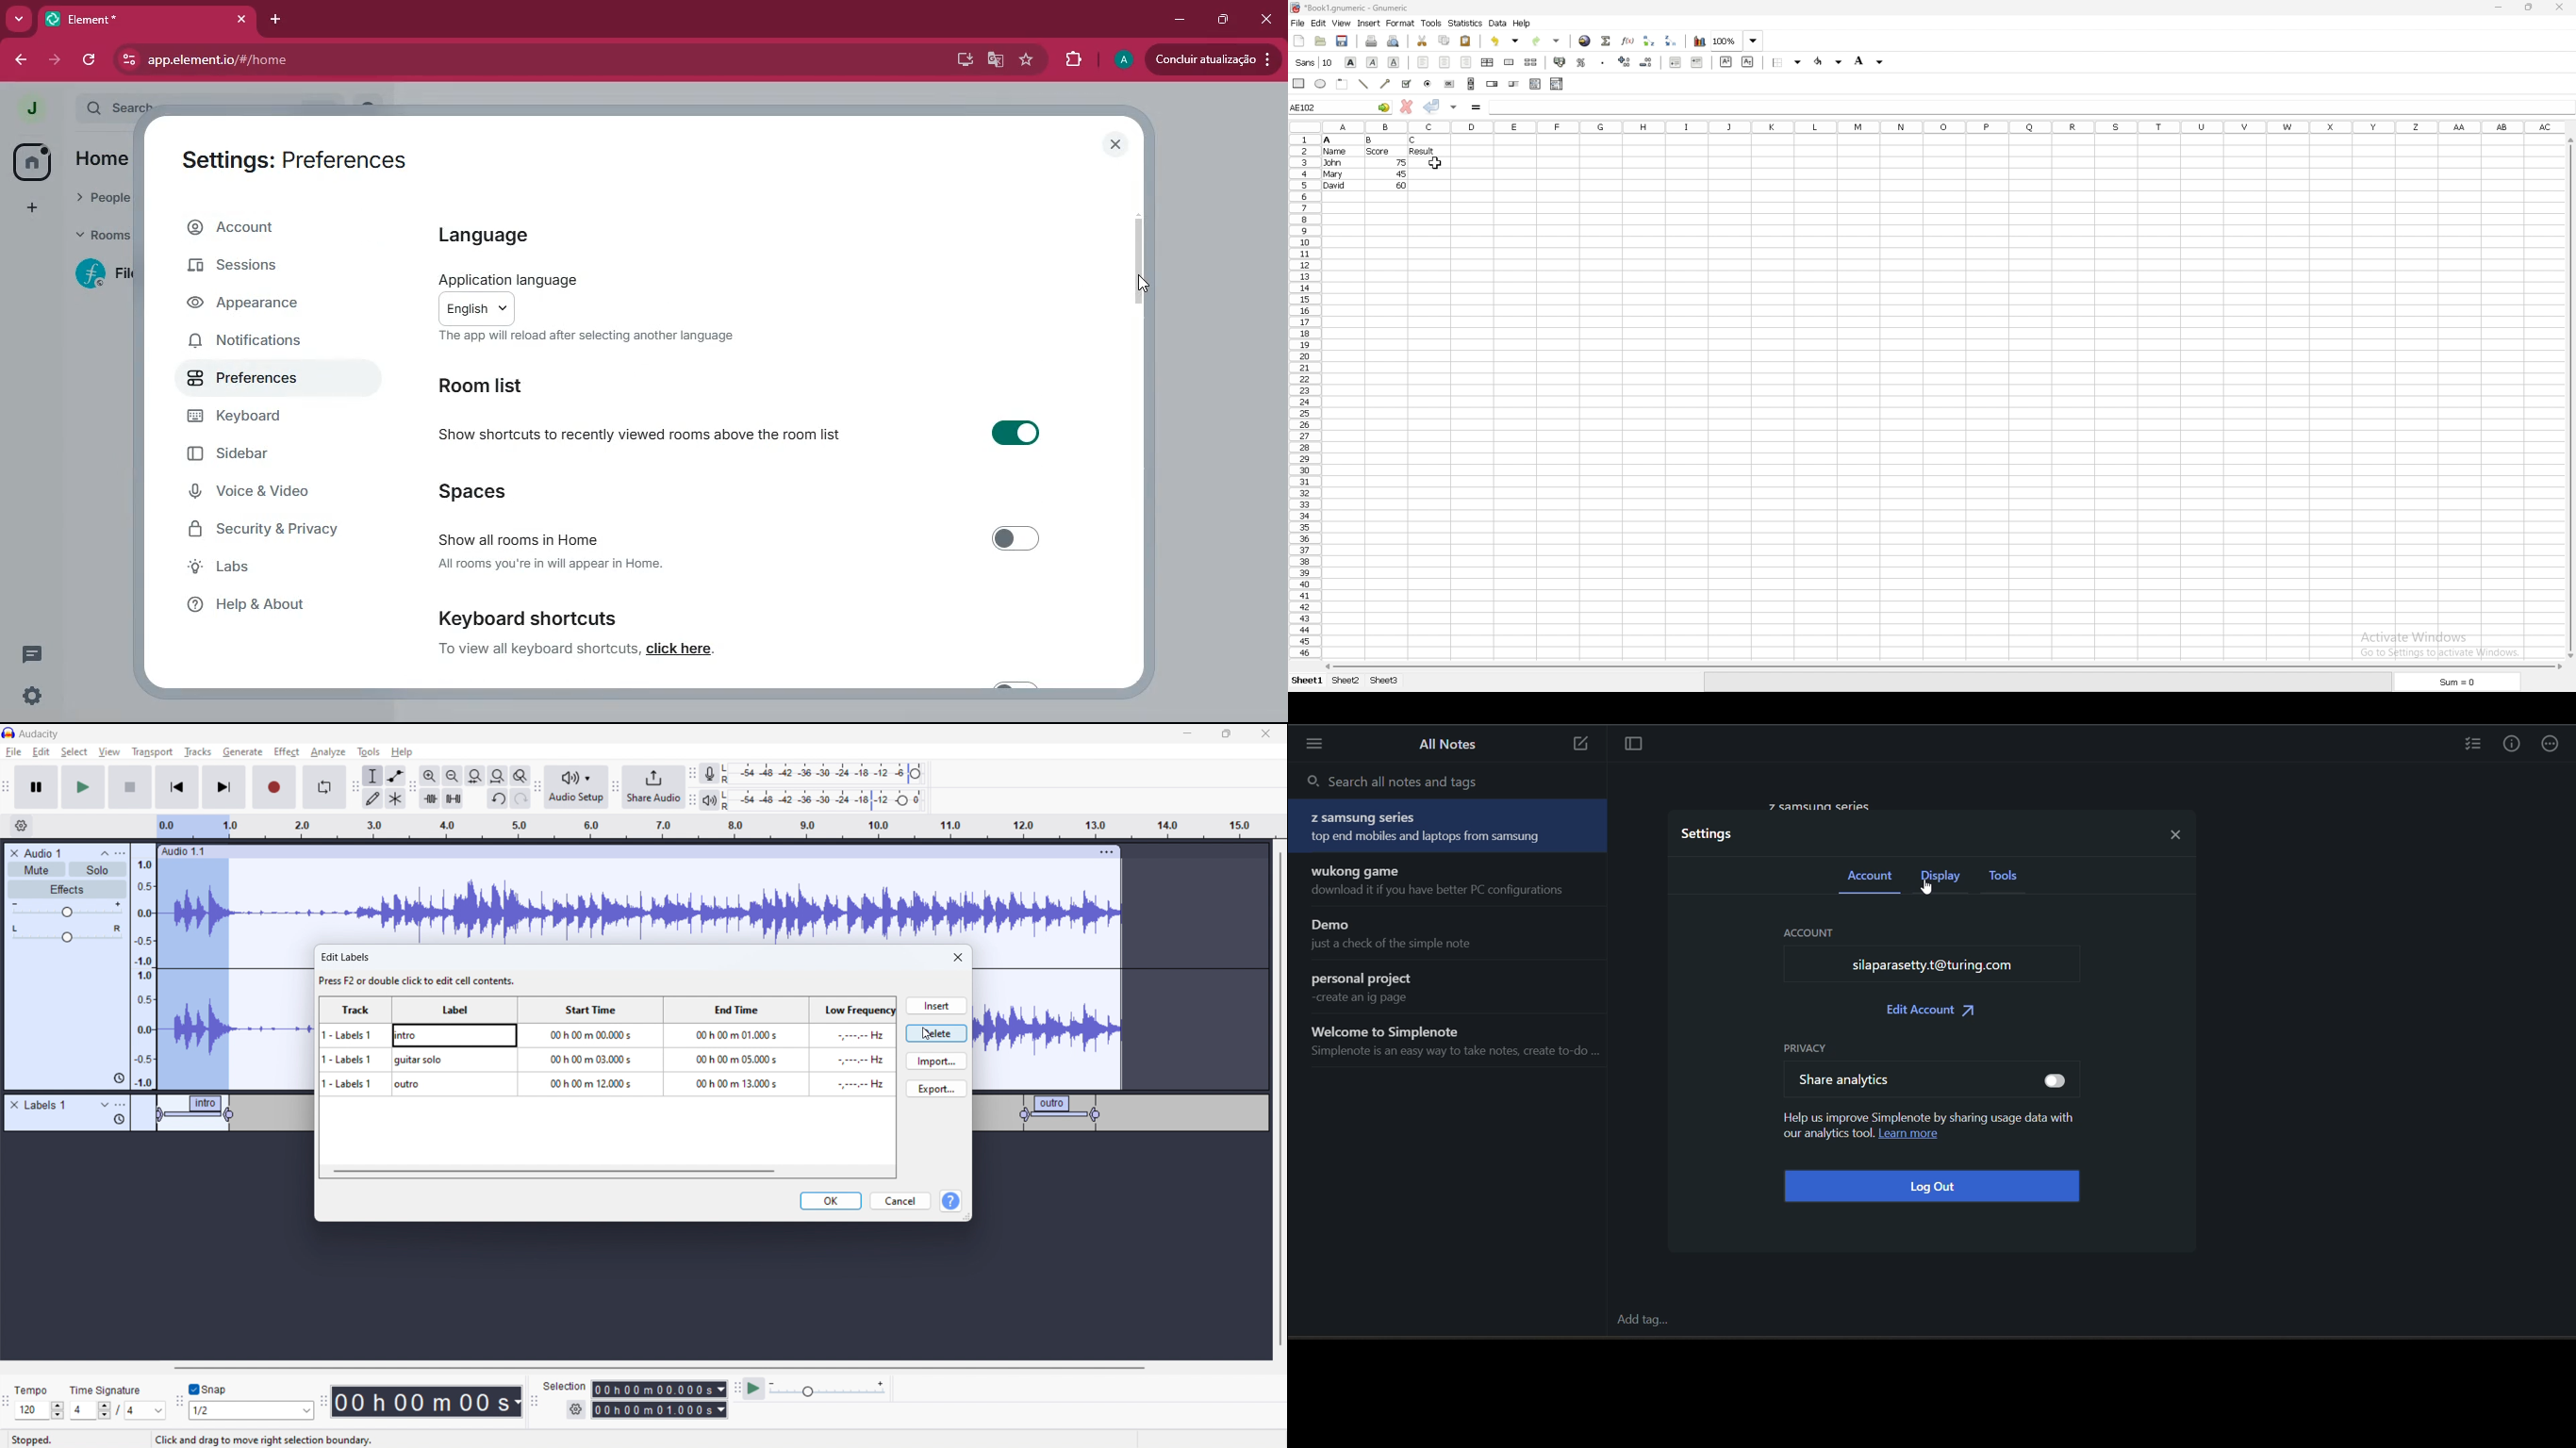 Image resolution: width=2576 pixels, height=1456 pixels. What do you see at coordinates (1487, 63) in the screenshot?
I see `center horizontally` at bounding box center [1487, 63].